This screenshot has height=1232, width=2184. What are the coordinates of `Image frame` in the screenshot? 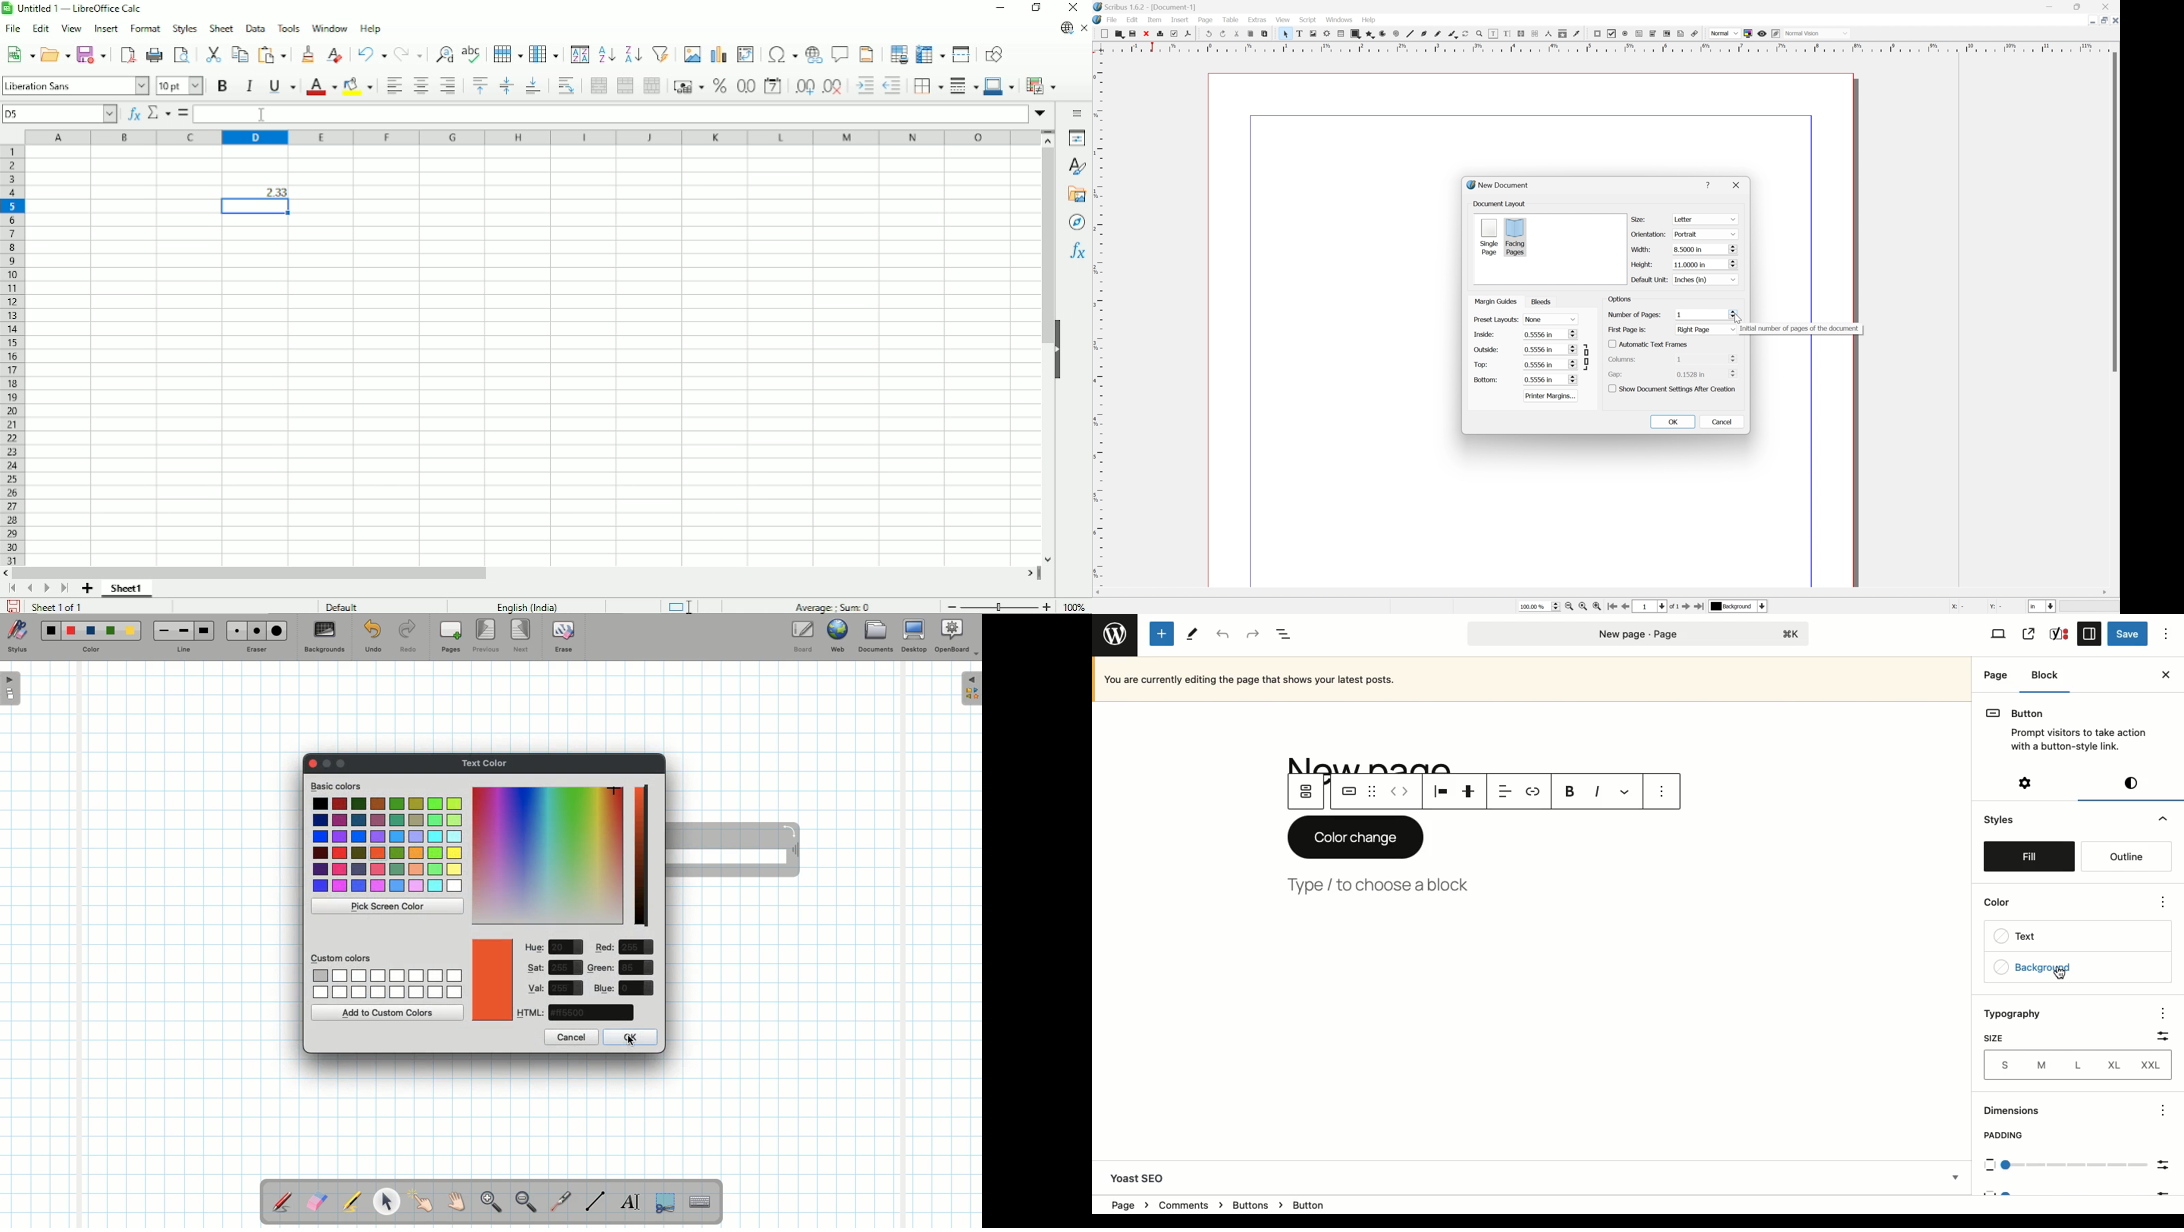 It's located at (1313, 34).